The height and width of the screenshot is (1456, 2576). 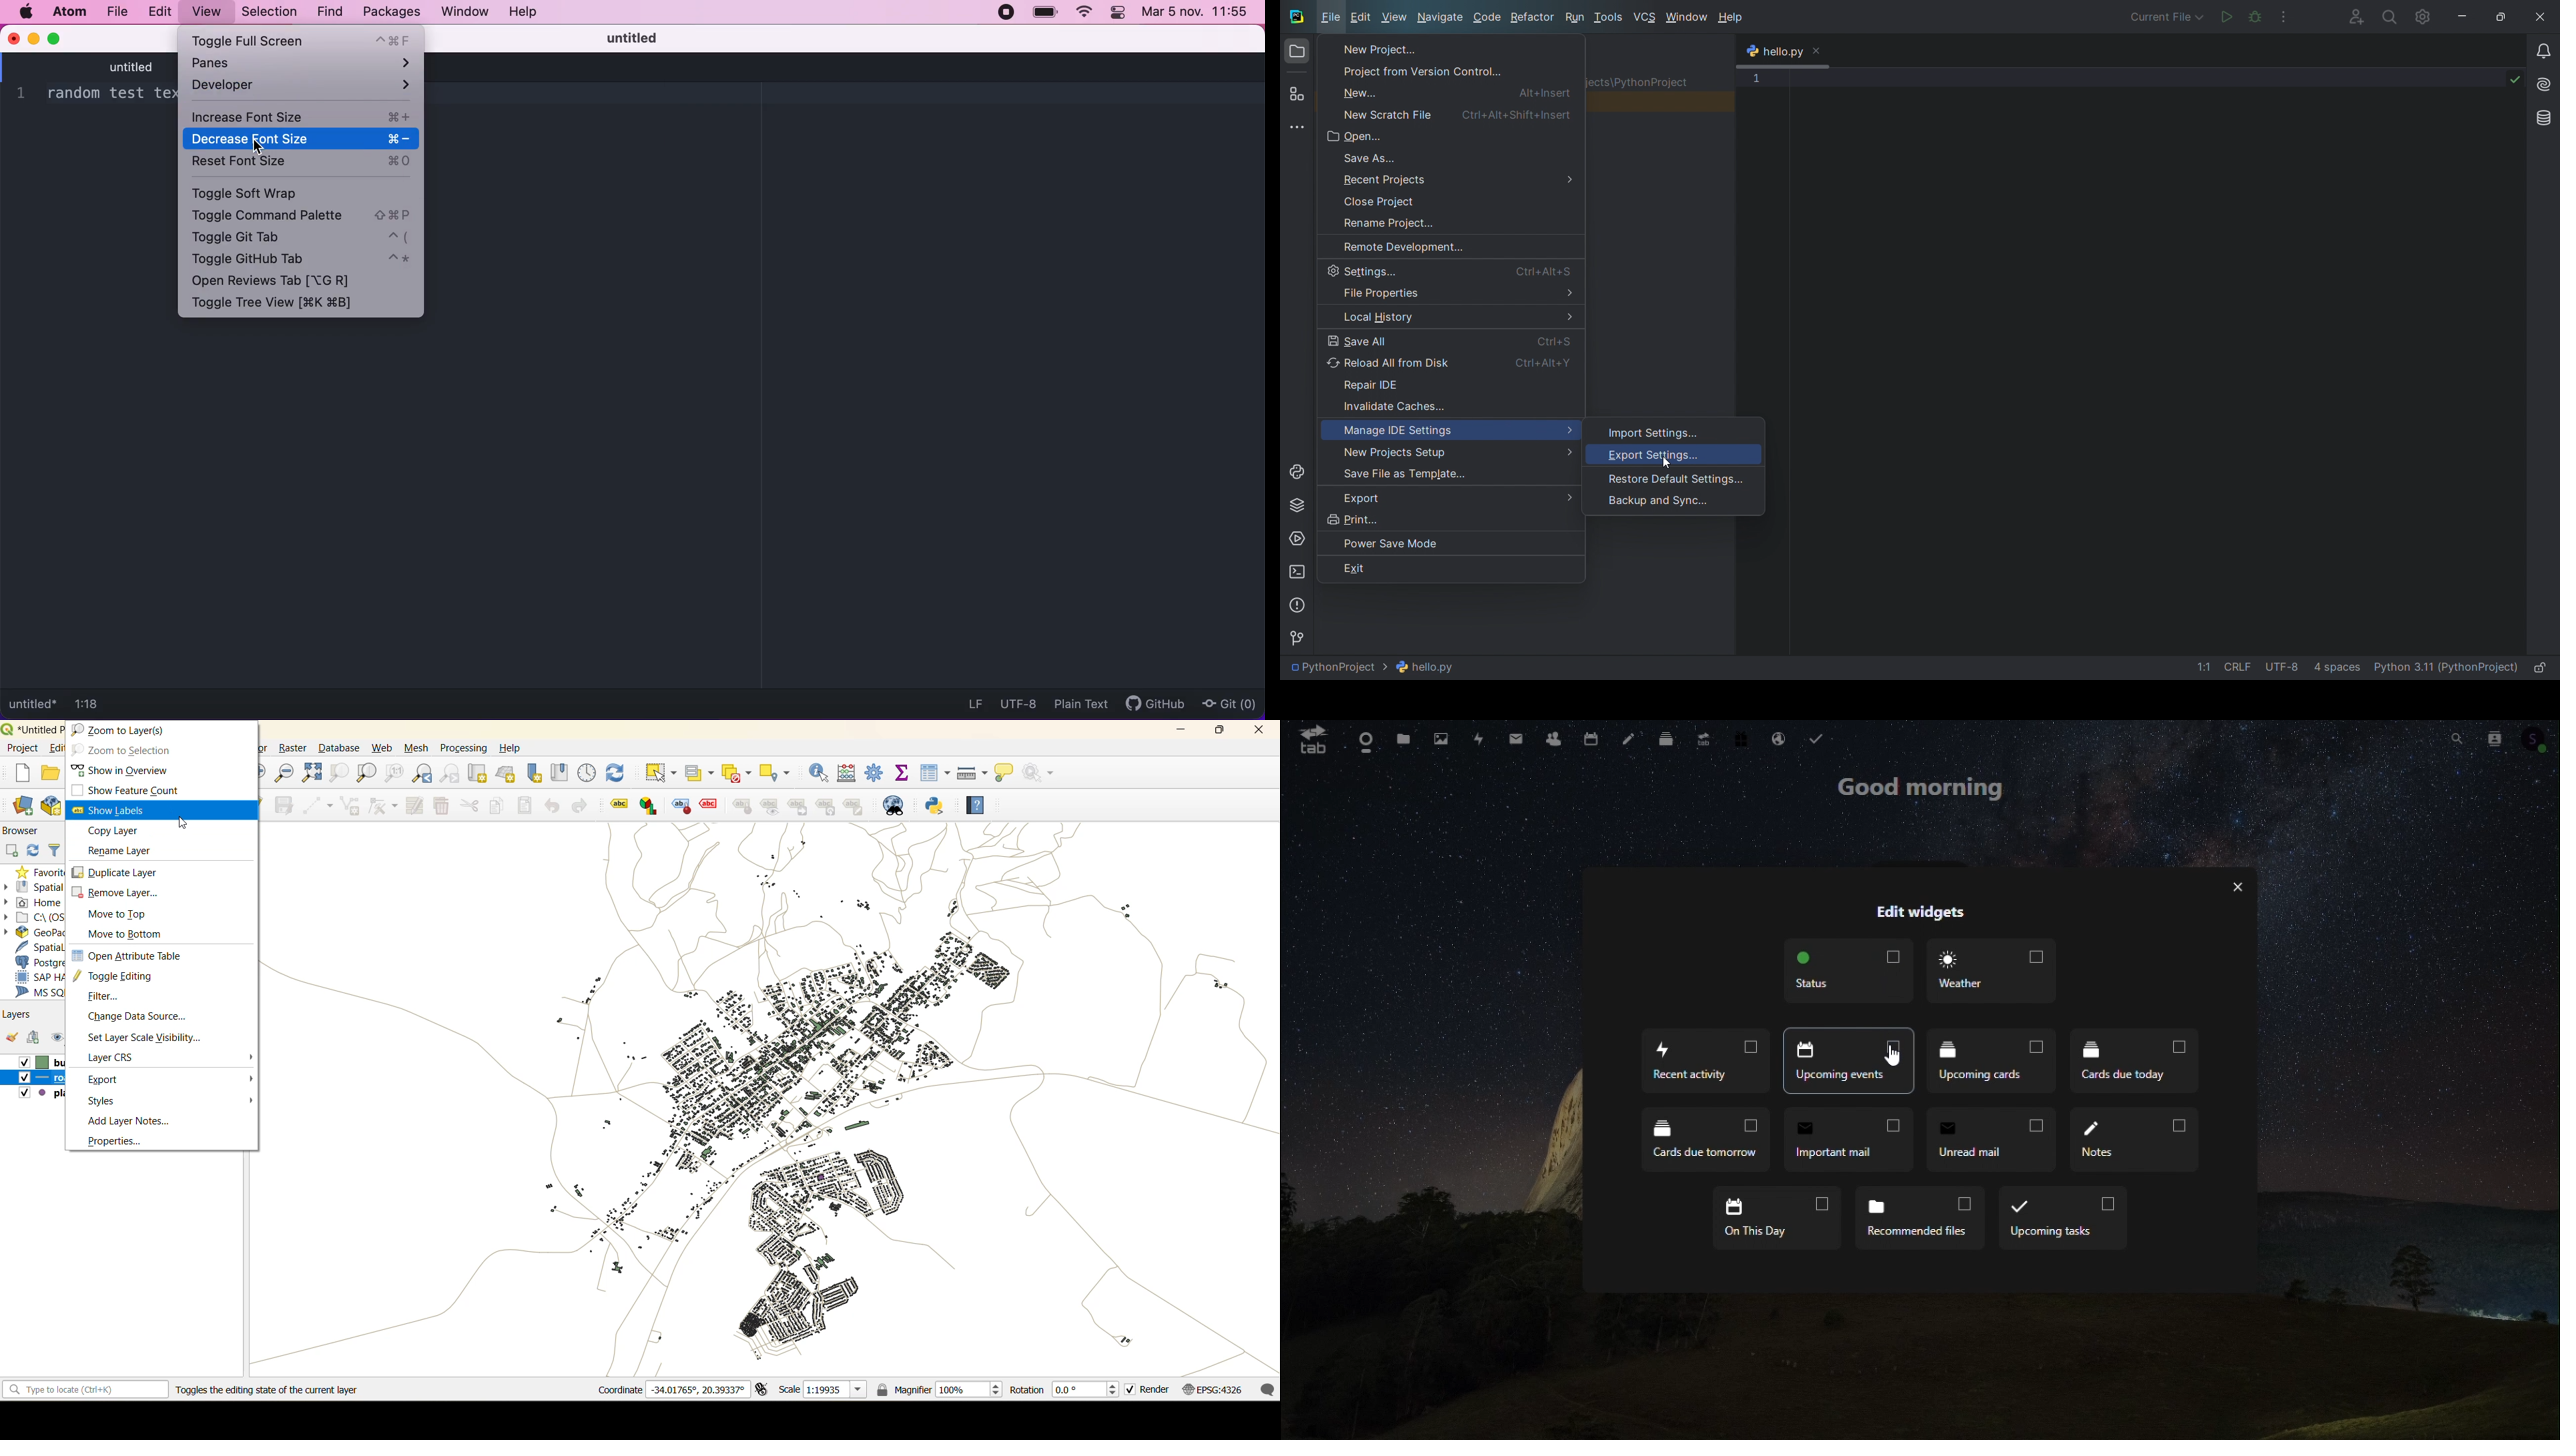 I want to click on filter, so click(x=105, y=999).